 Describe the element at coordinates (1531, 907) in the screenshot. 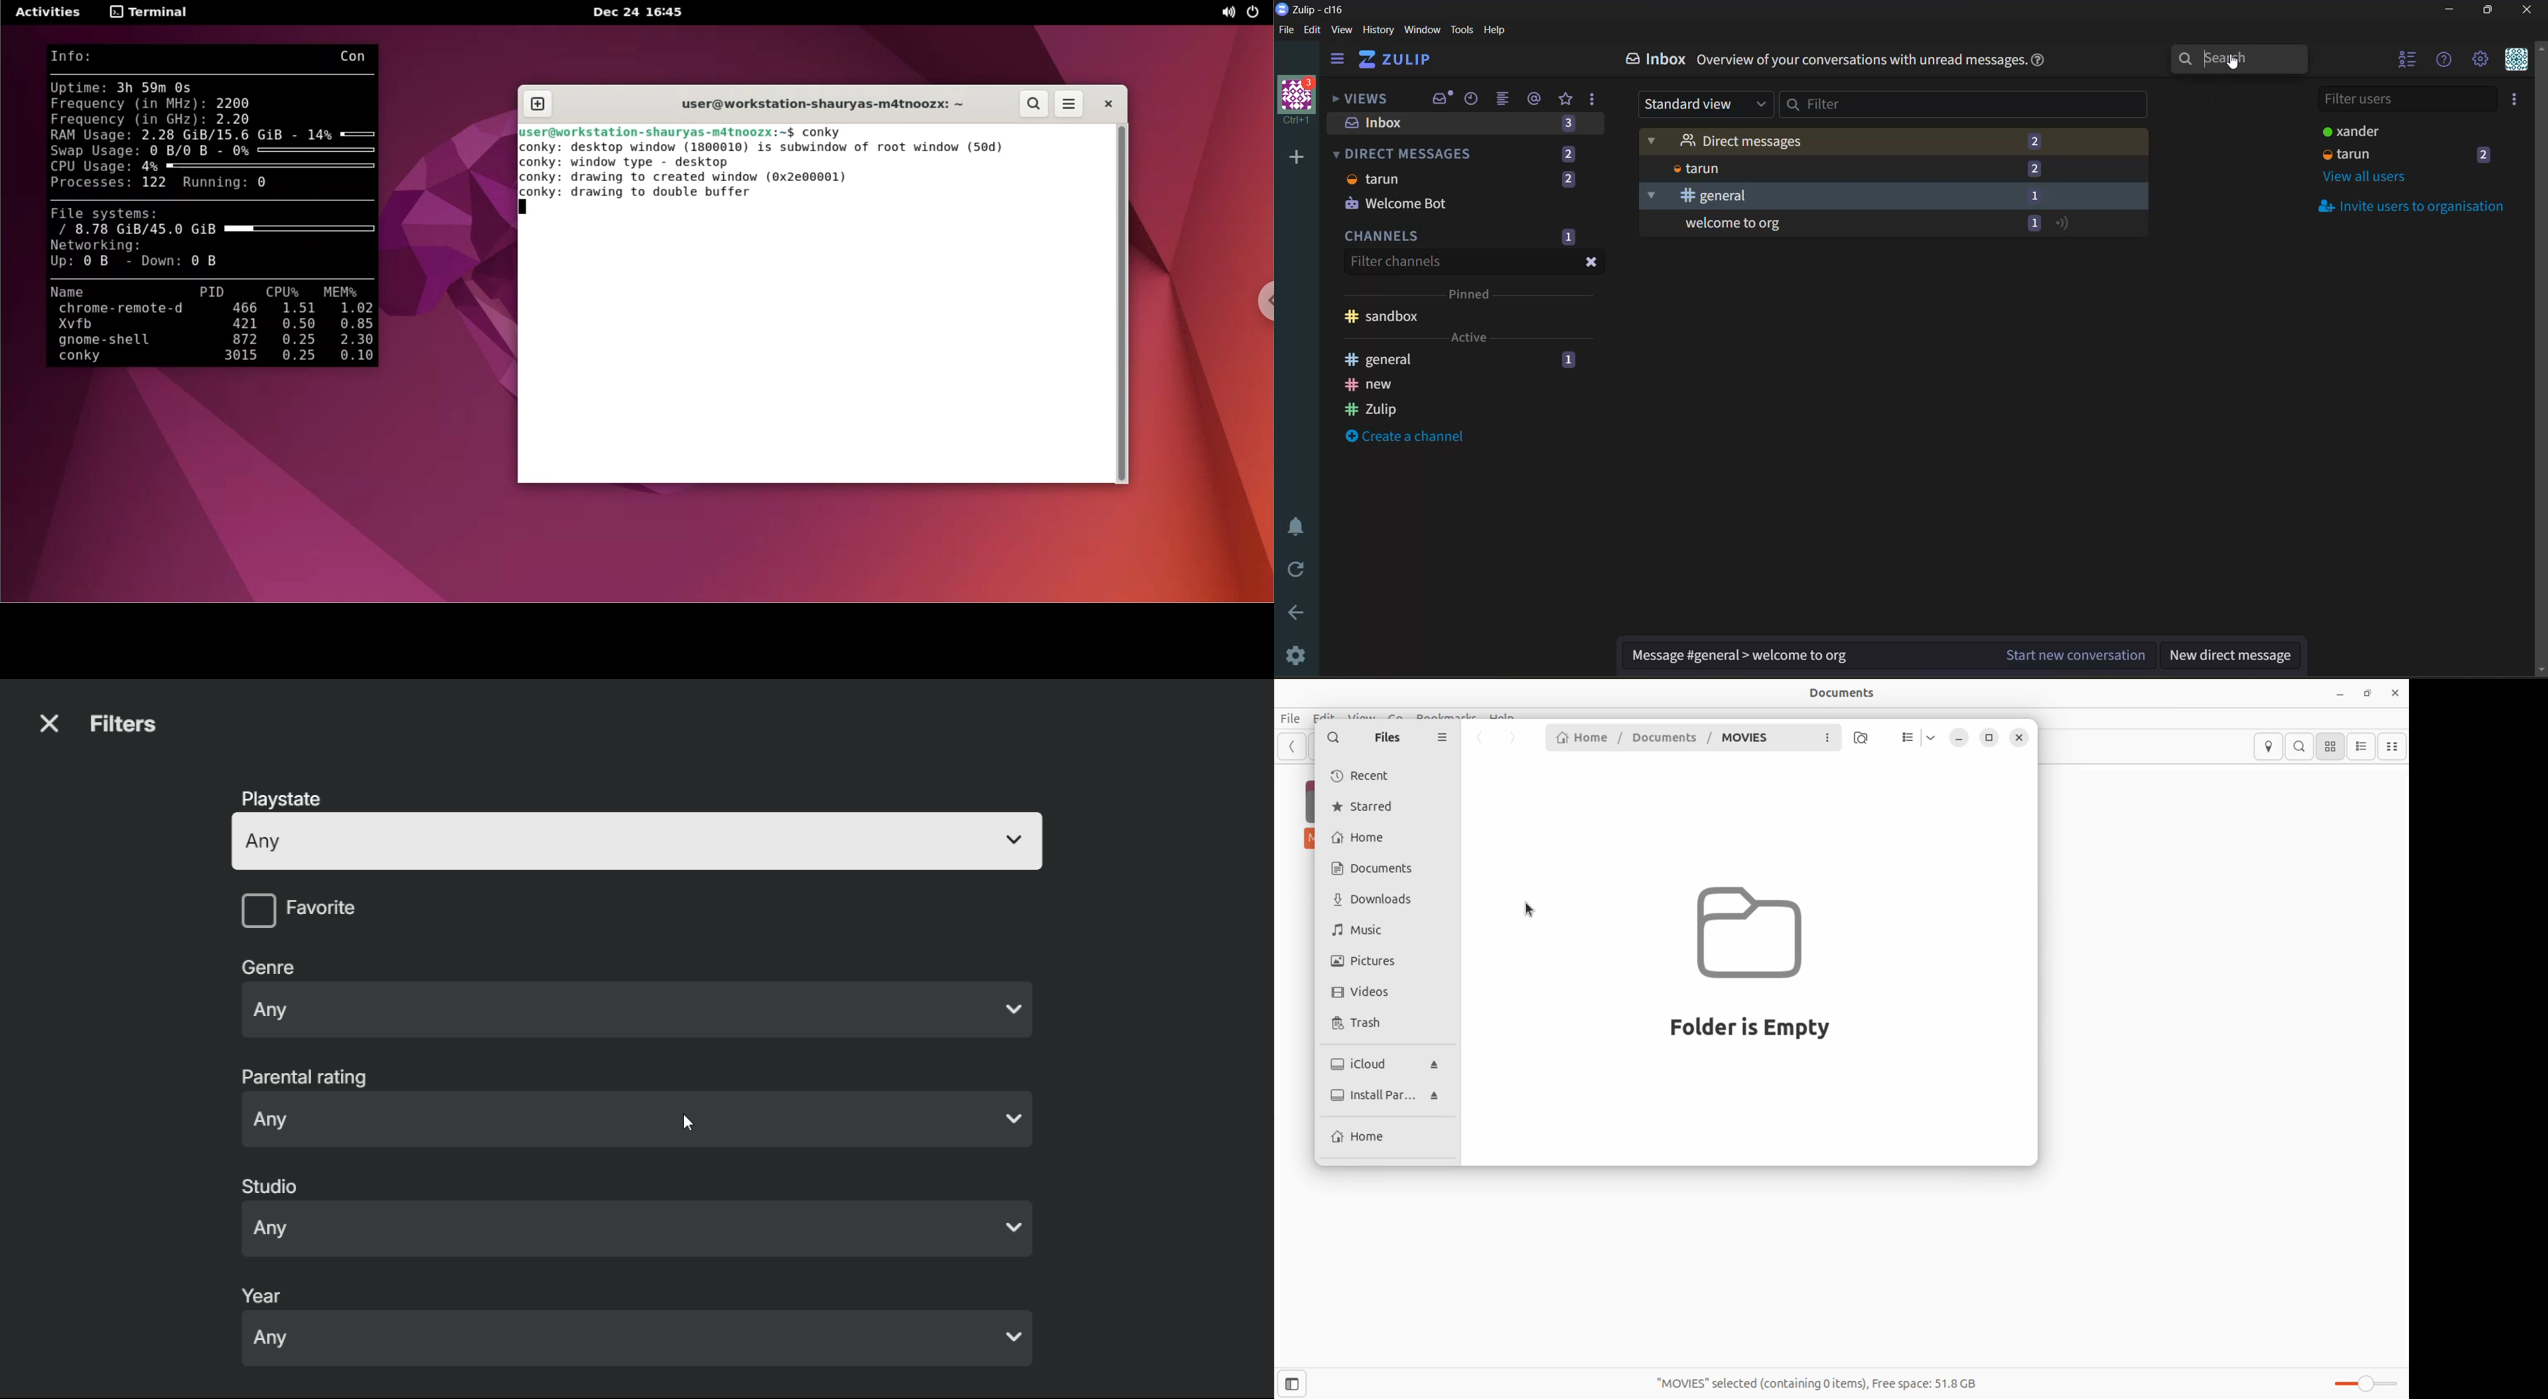

I see `cursor` at that location.